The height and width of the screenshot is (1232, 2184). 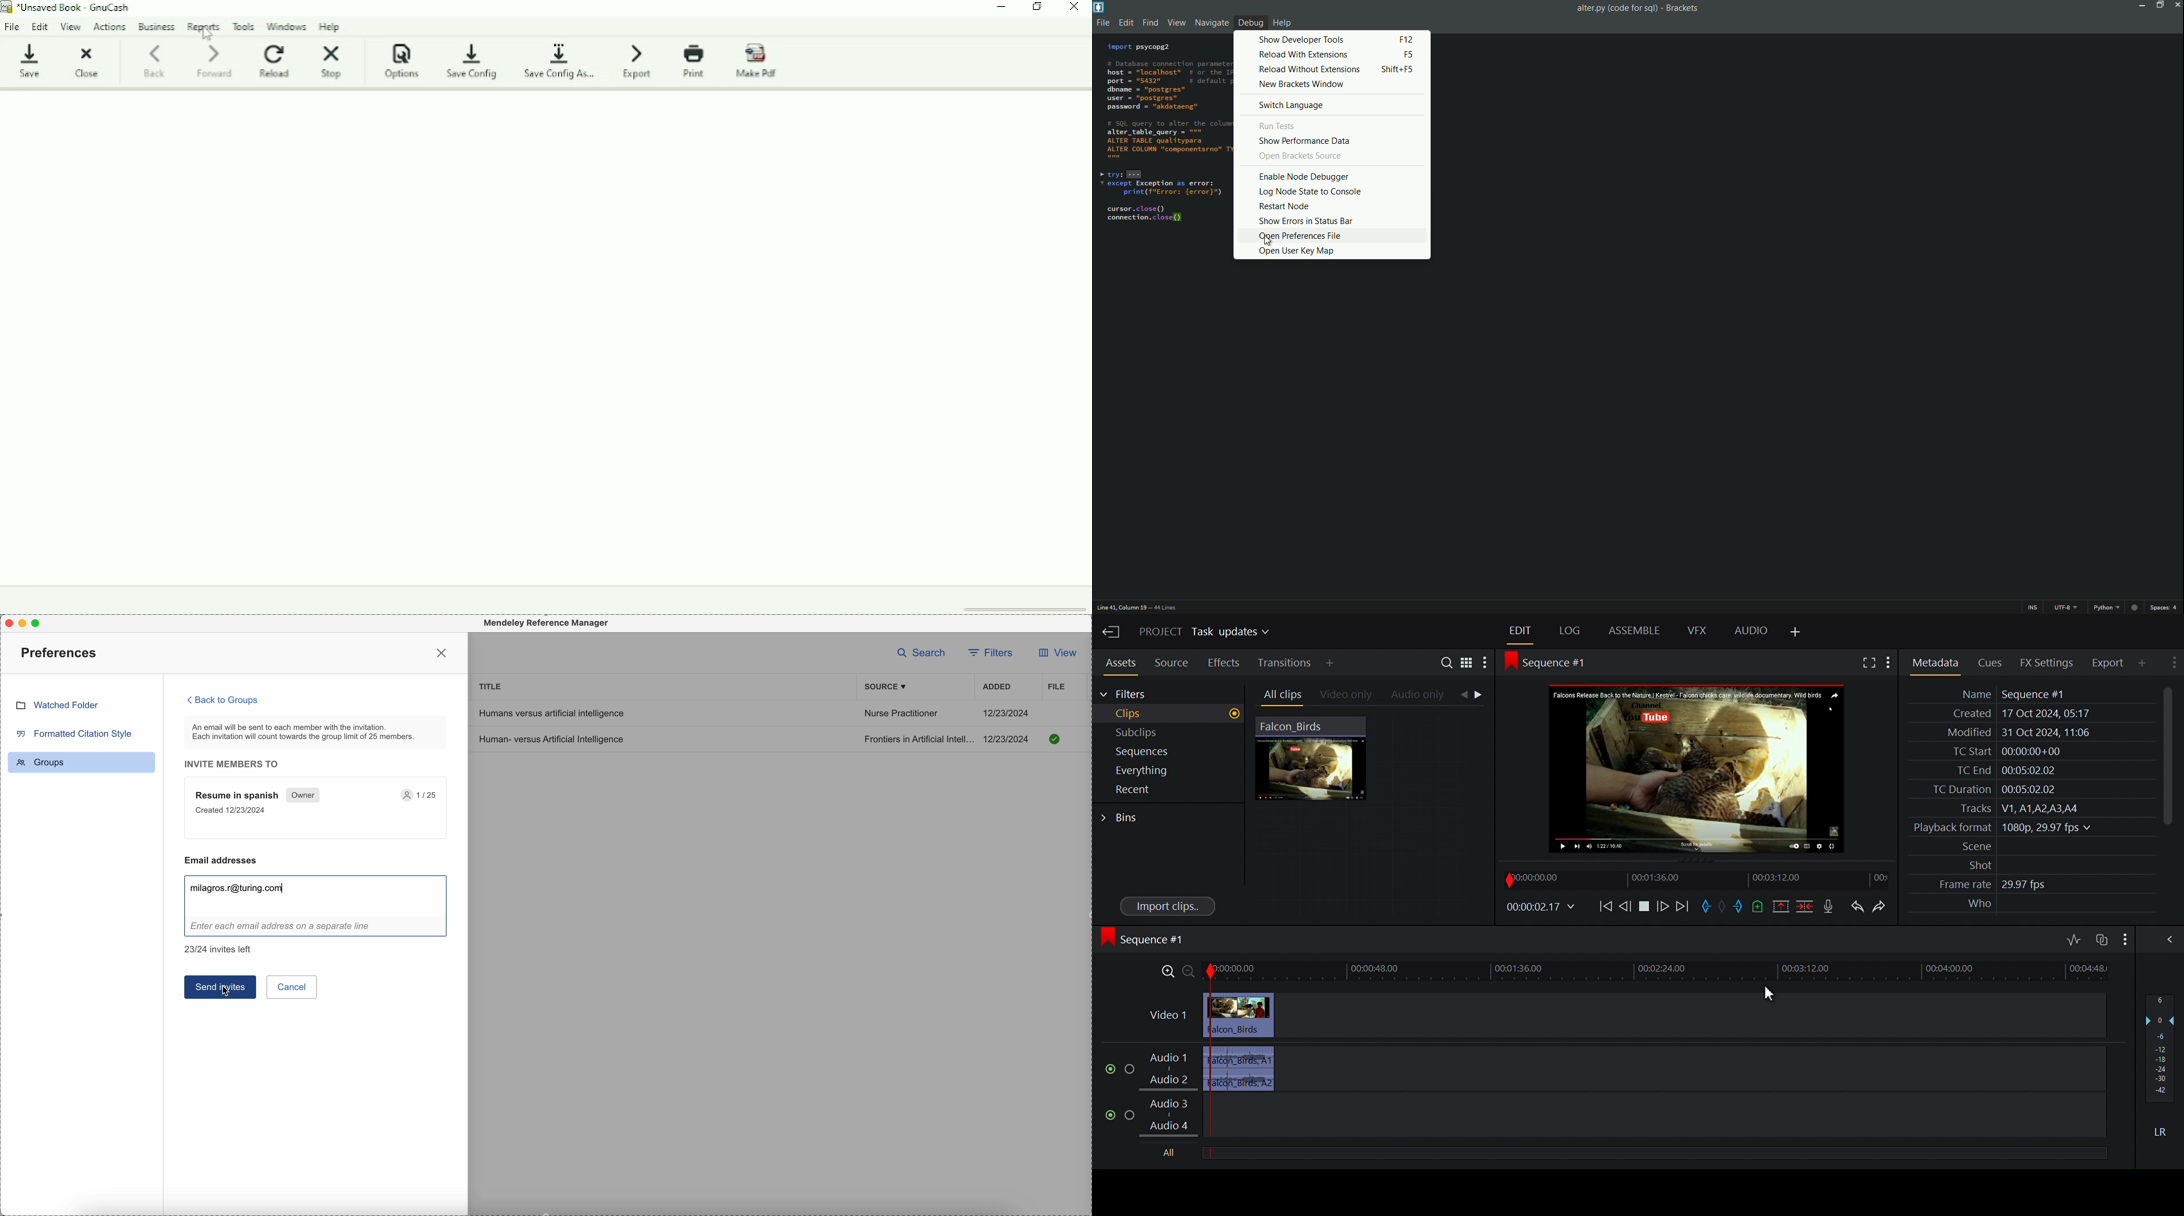 What do you see at coordinates (81, 763) in the screenshot?
I see `groups` at bounding box center [81, 763].